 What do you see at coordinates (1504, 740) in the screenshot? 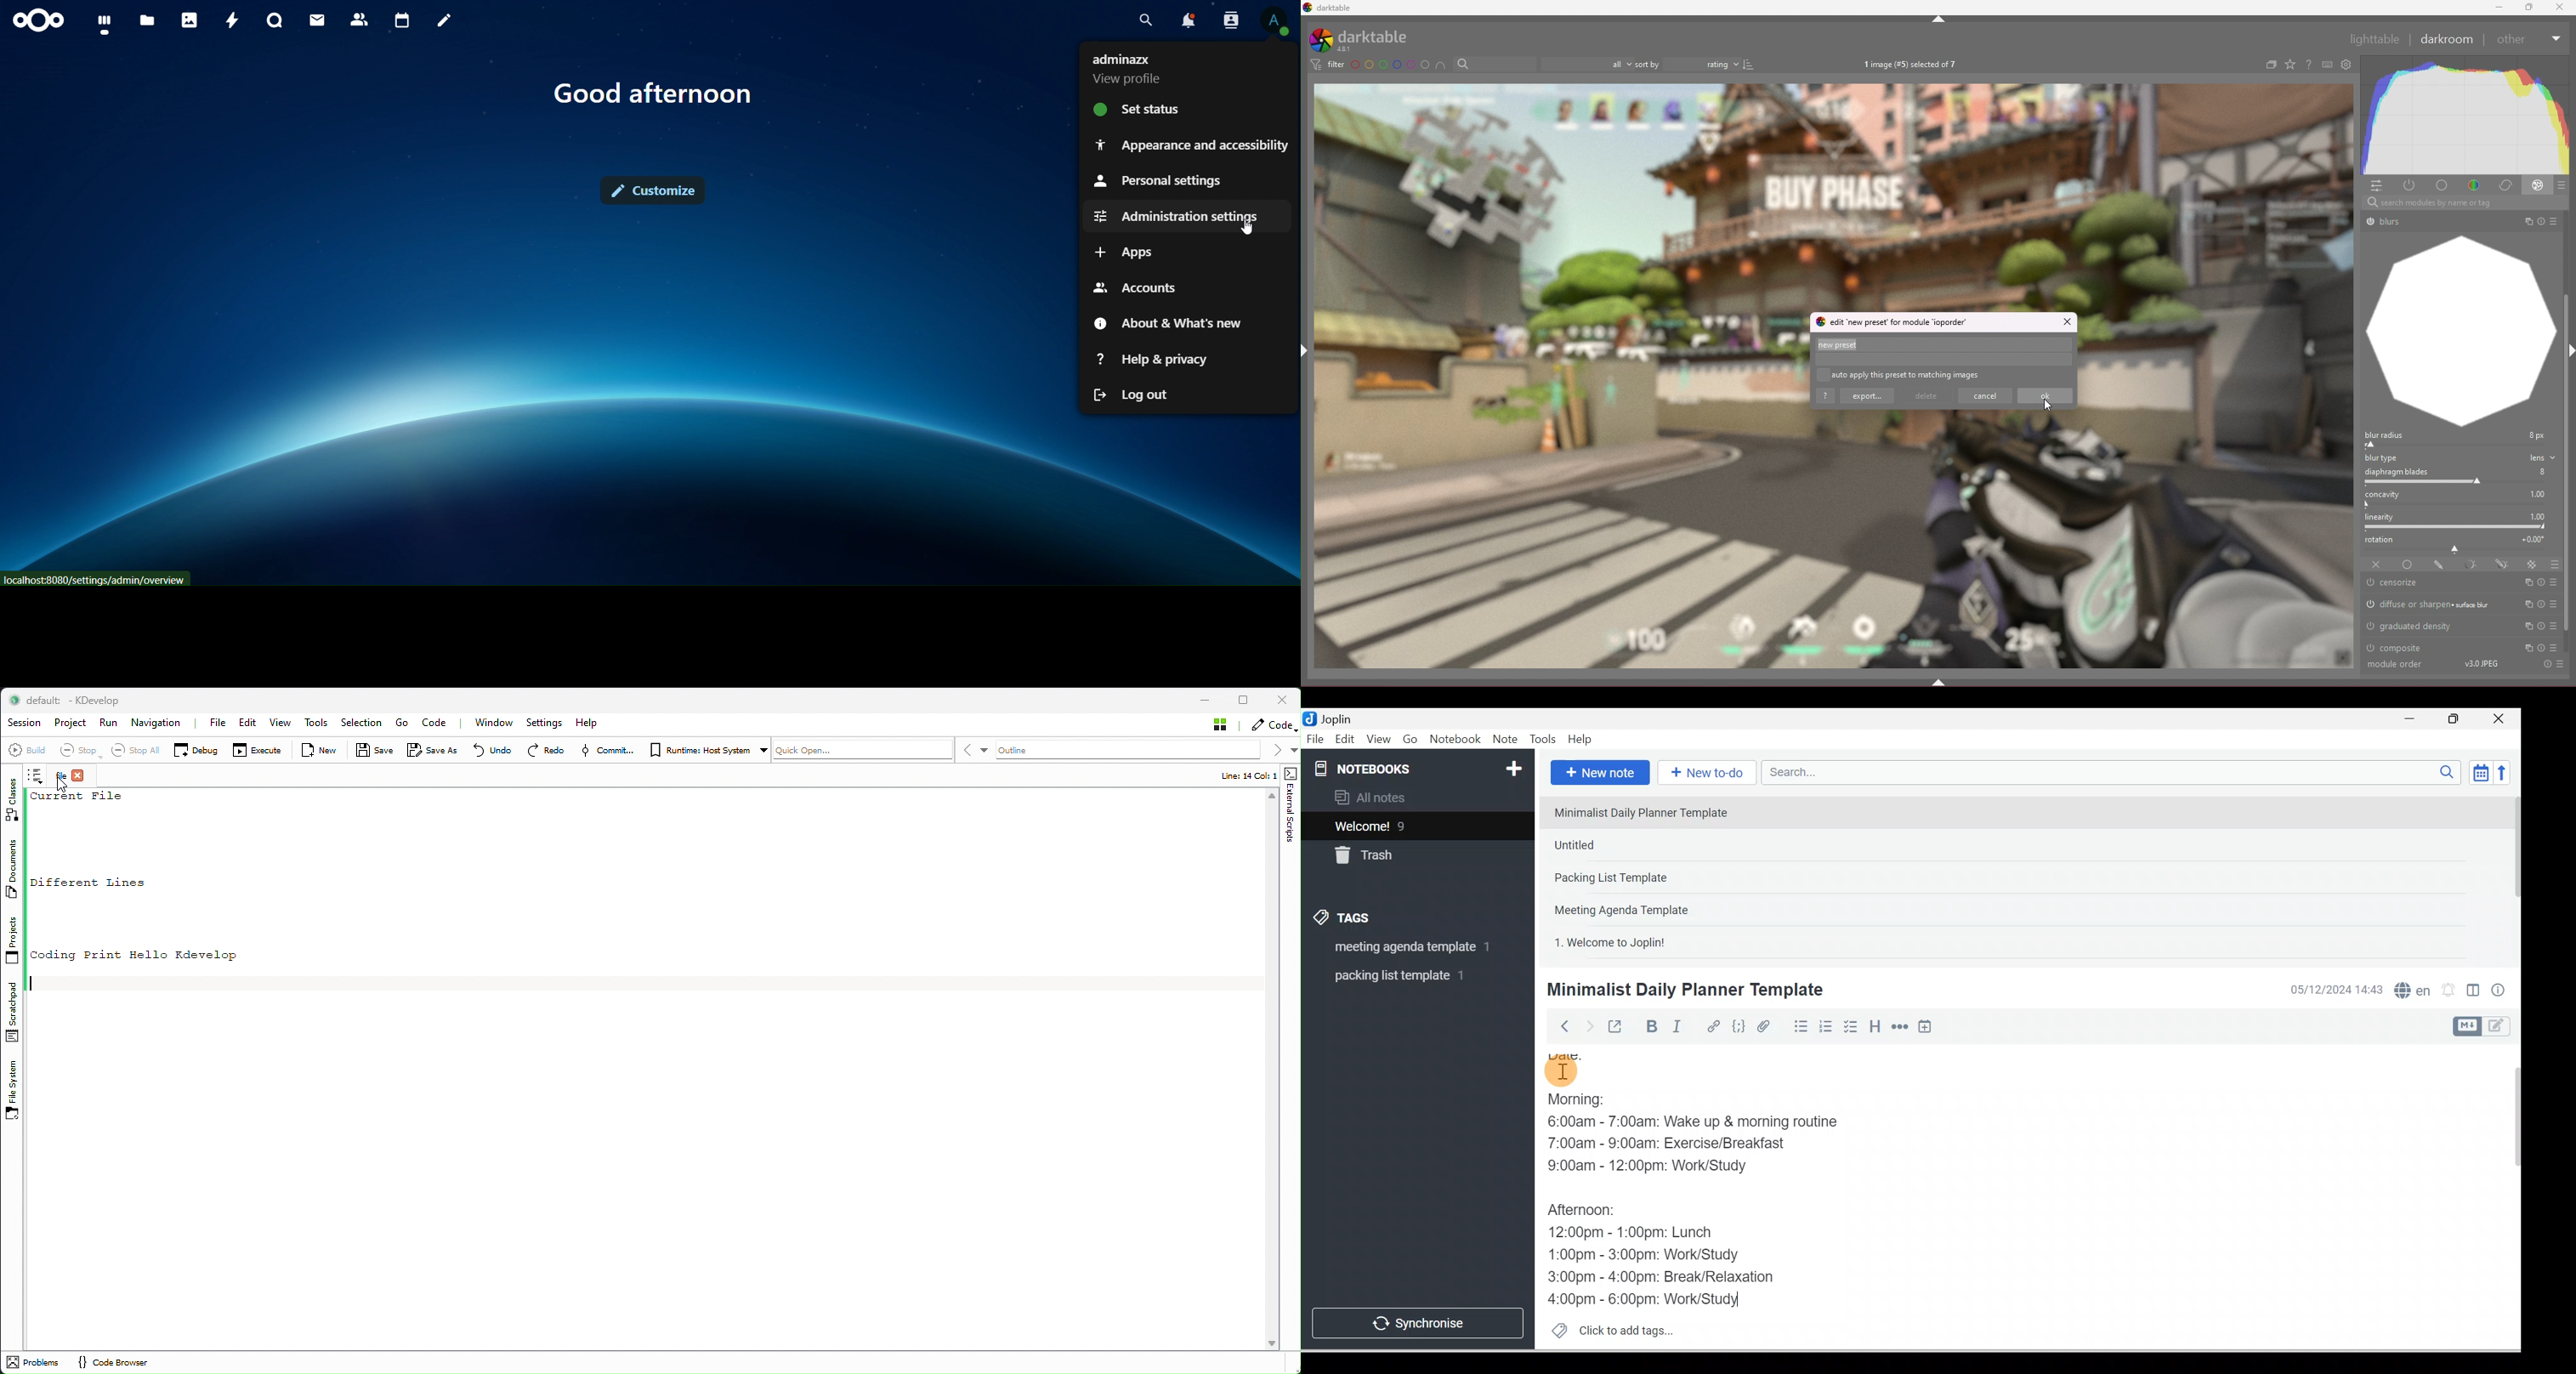
I see `Note` at bounding box center [1504, 740].